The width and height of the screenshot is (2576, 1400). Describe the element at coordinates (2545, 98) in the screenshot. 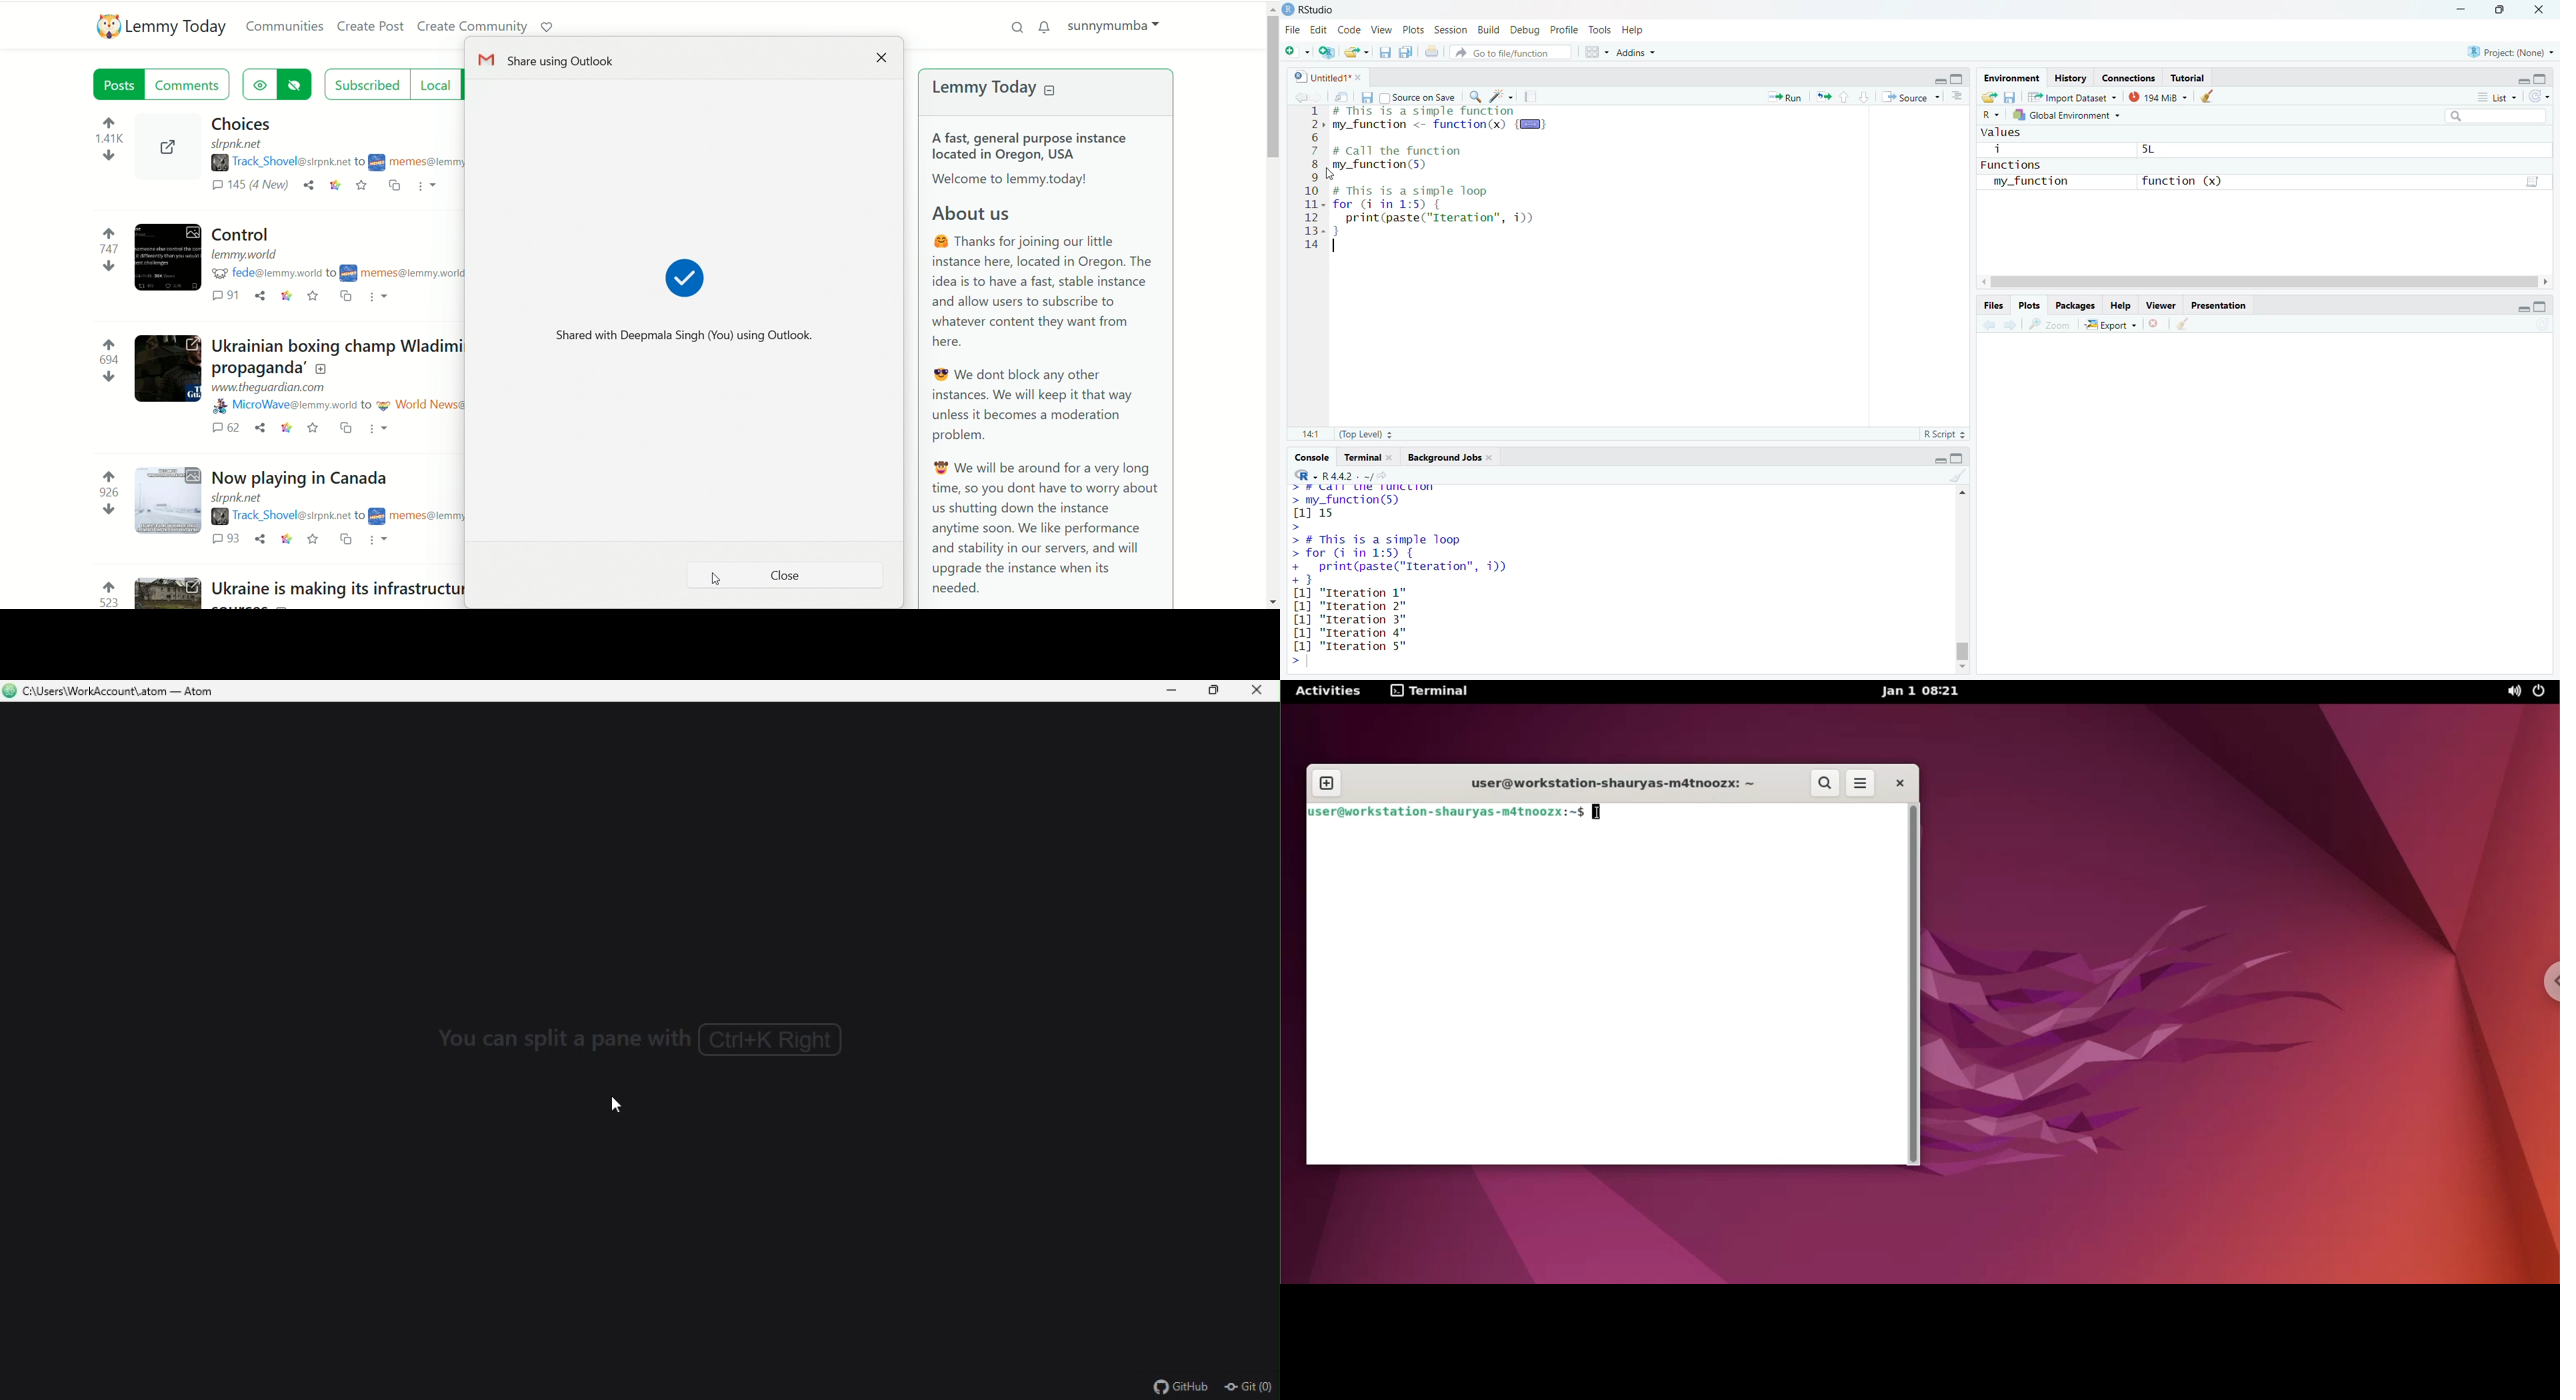

I see `refresh the list of objects in the environment` at that location.